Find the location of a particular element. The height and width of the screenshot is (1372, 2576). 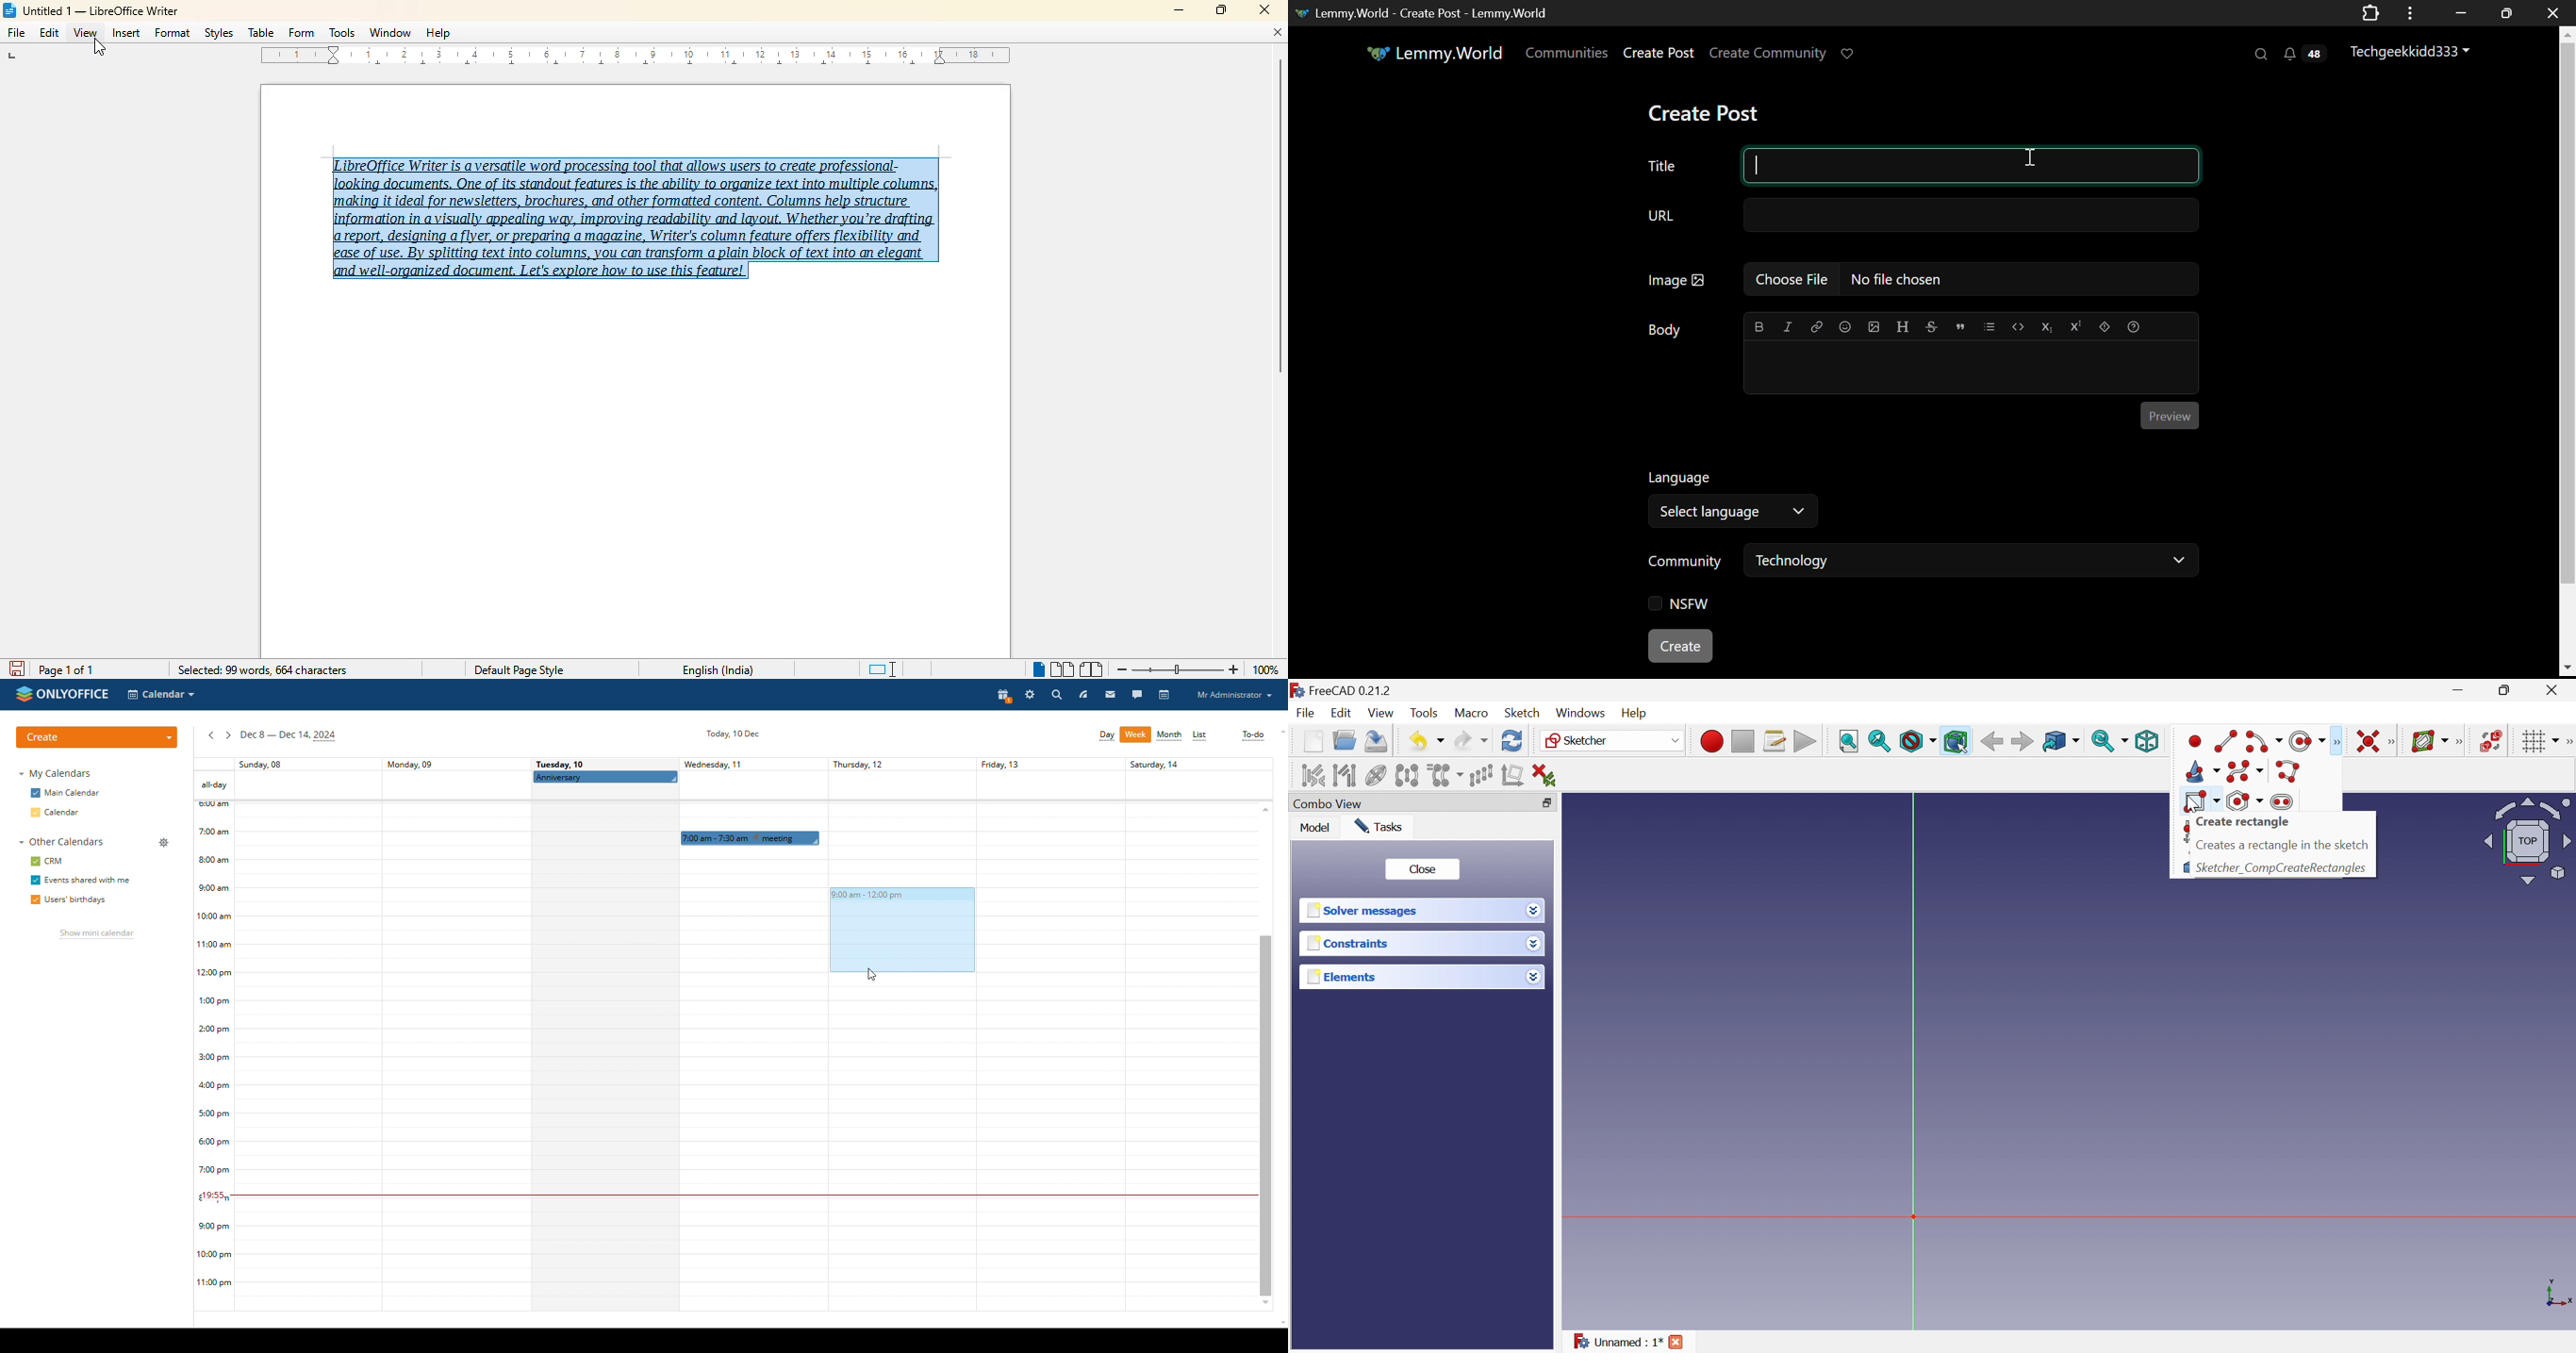

Clone is located at coordinates (1444, 776).